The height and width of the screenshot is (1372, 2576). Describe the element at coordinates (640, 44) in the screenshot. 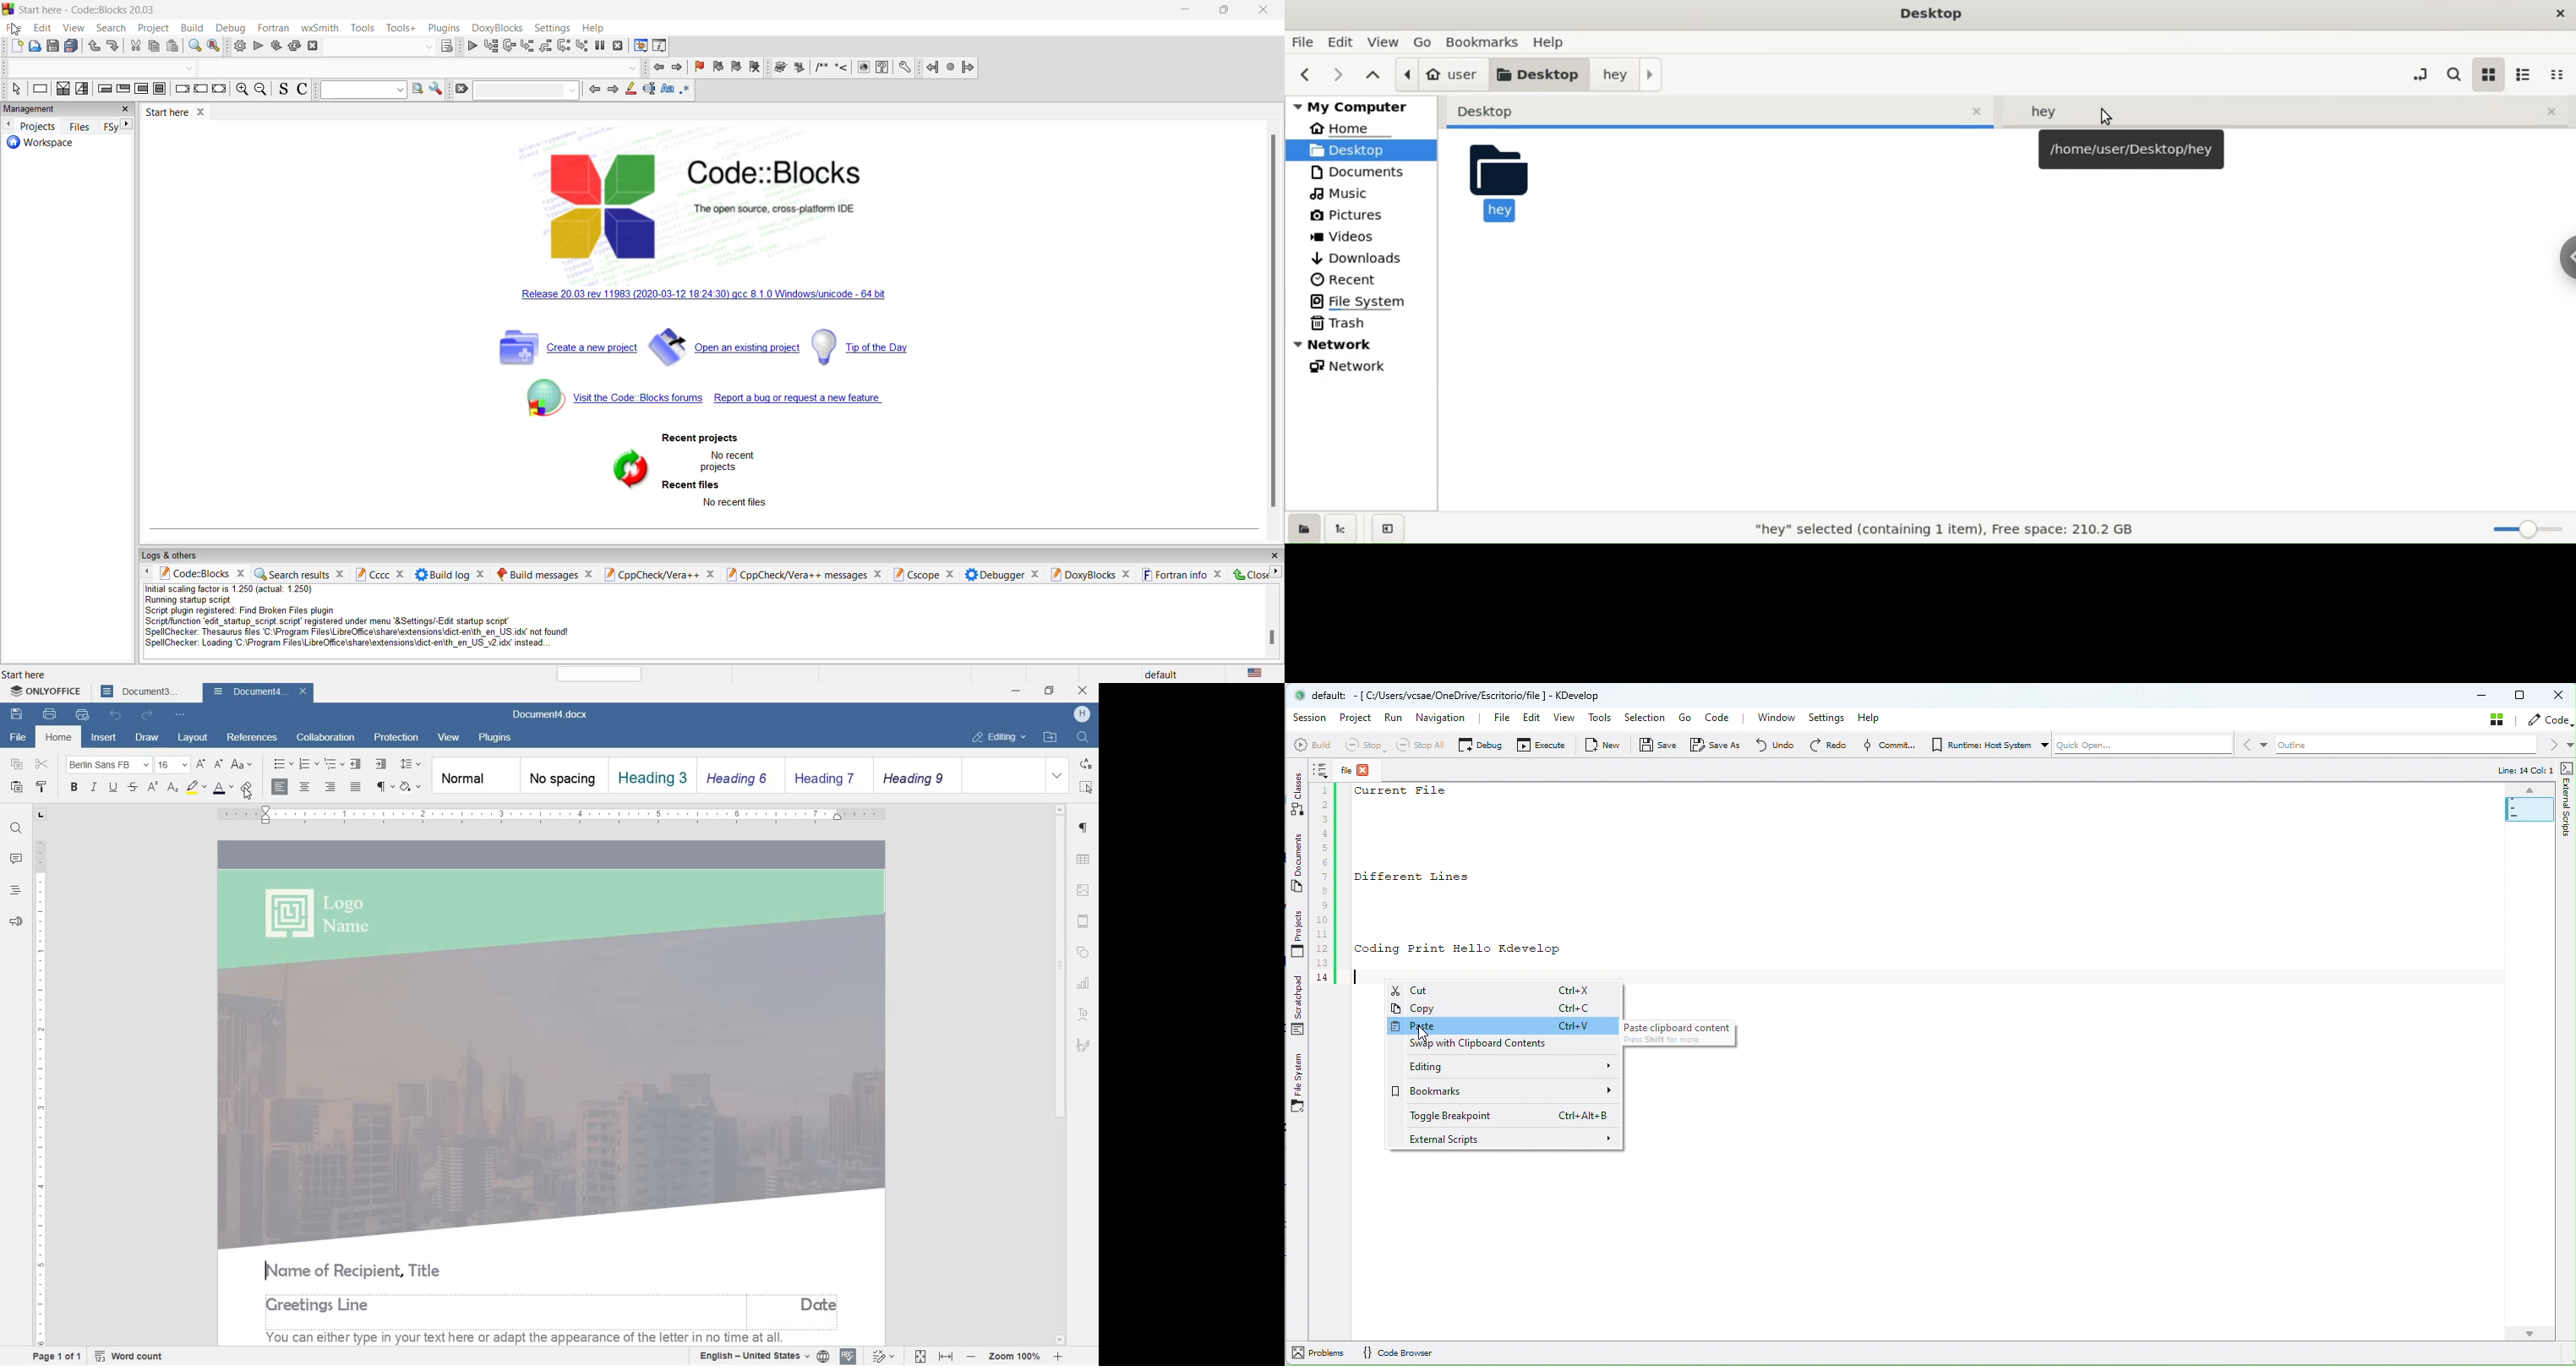

I see `debugging window` at that location.